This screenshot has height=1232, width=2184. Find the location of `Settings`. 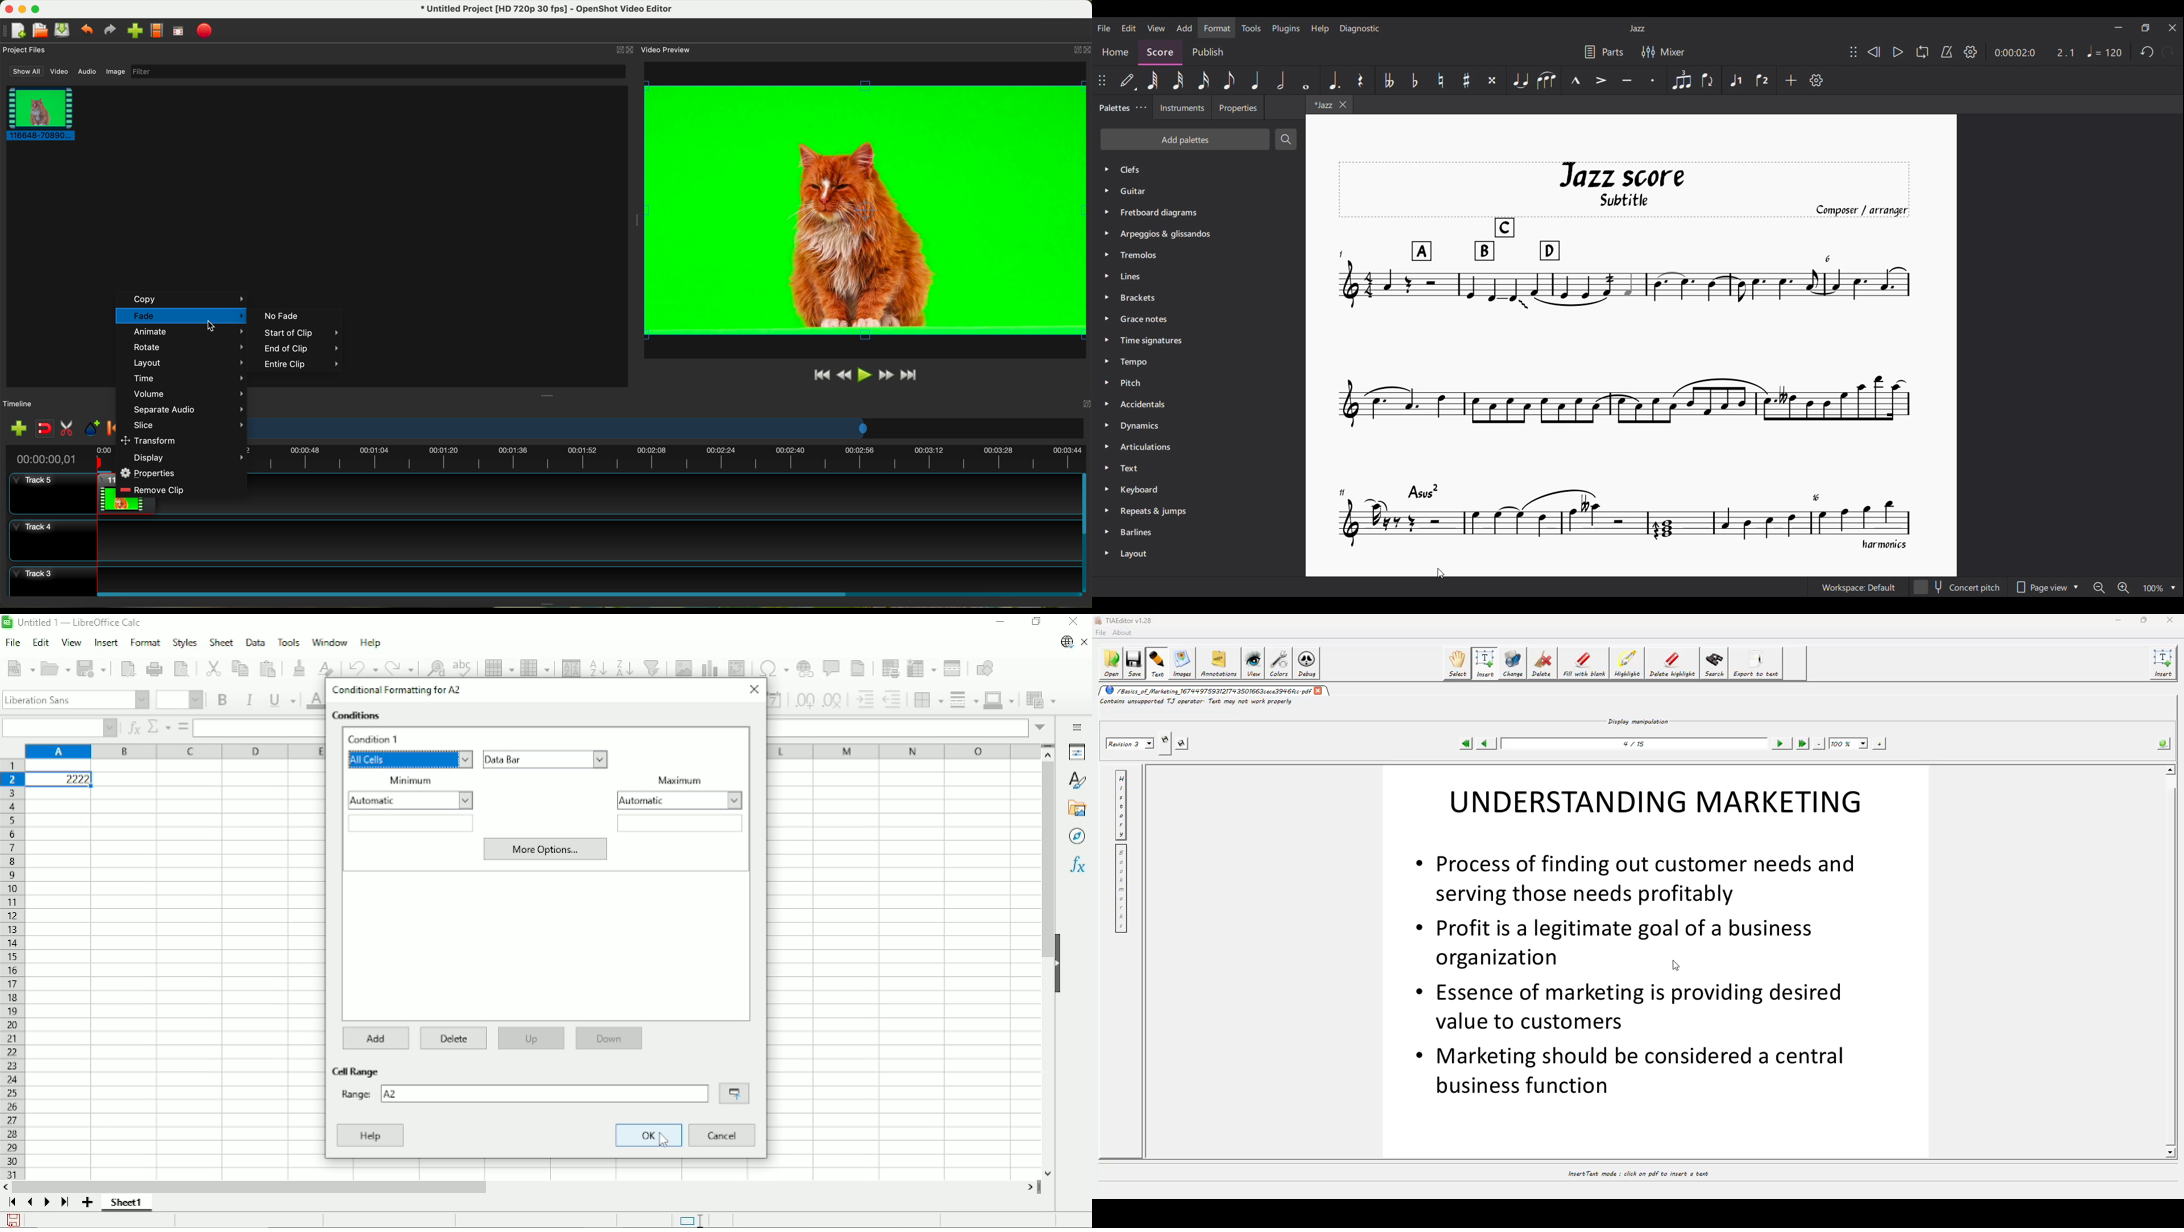

Settings is located at coordinates (1971, 52).